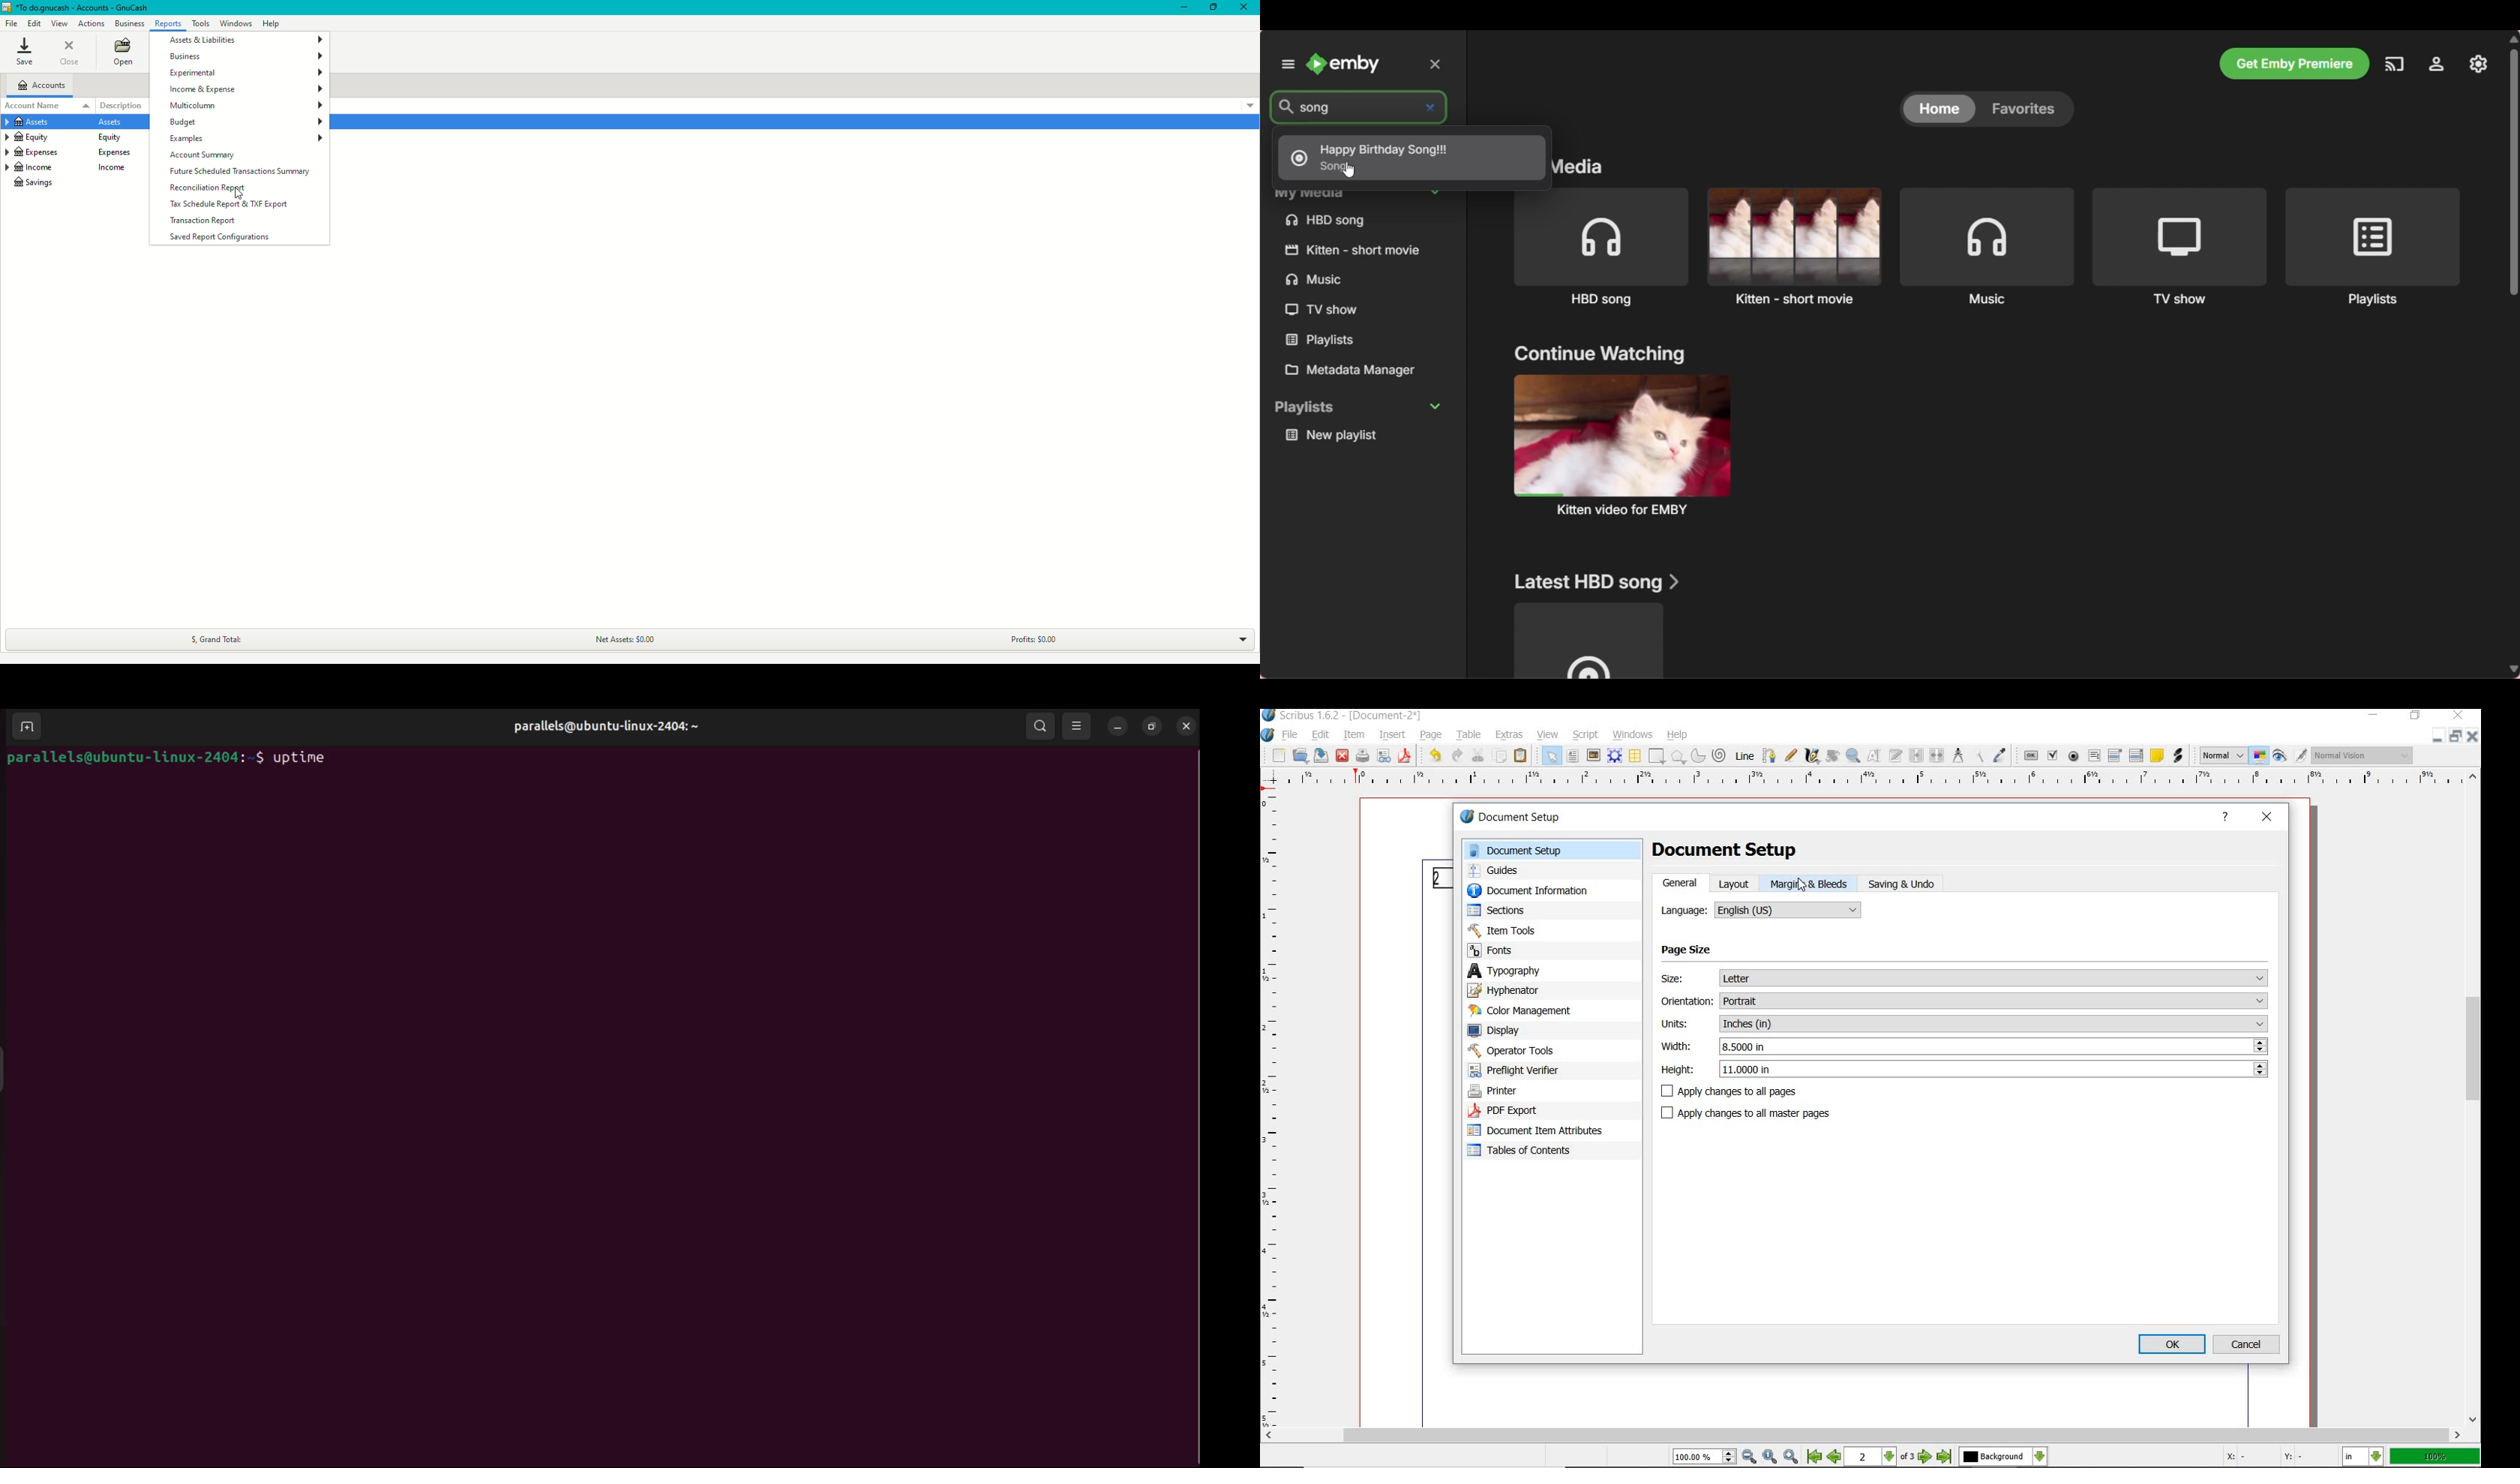 The height and width of the screenshot is (1484, 2520). Describe the element at coordinates (1802, 884) in the screenshot. I see `Cursor Position` at that location.